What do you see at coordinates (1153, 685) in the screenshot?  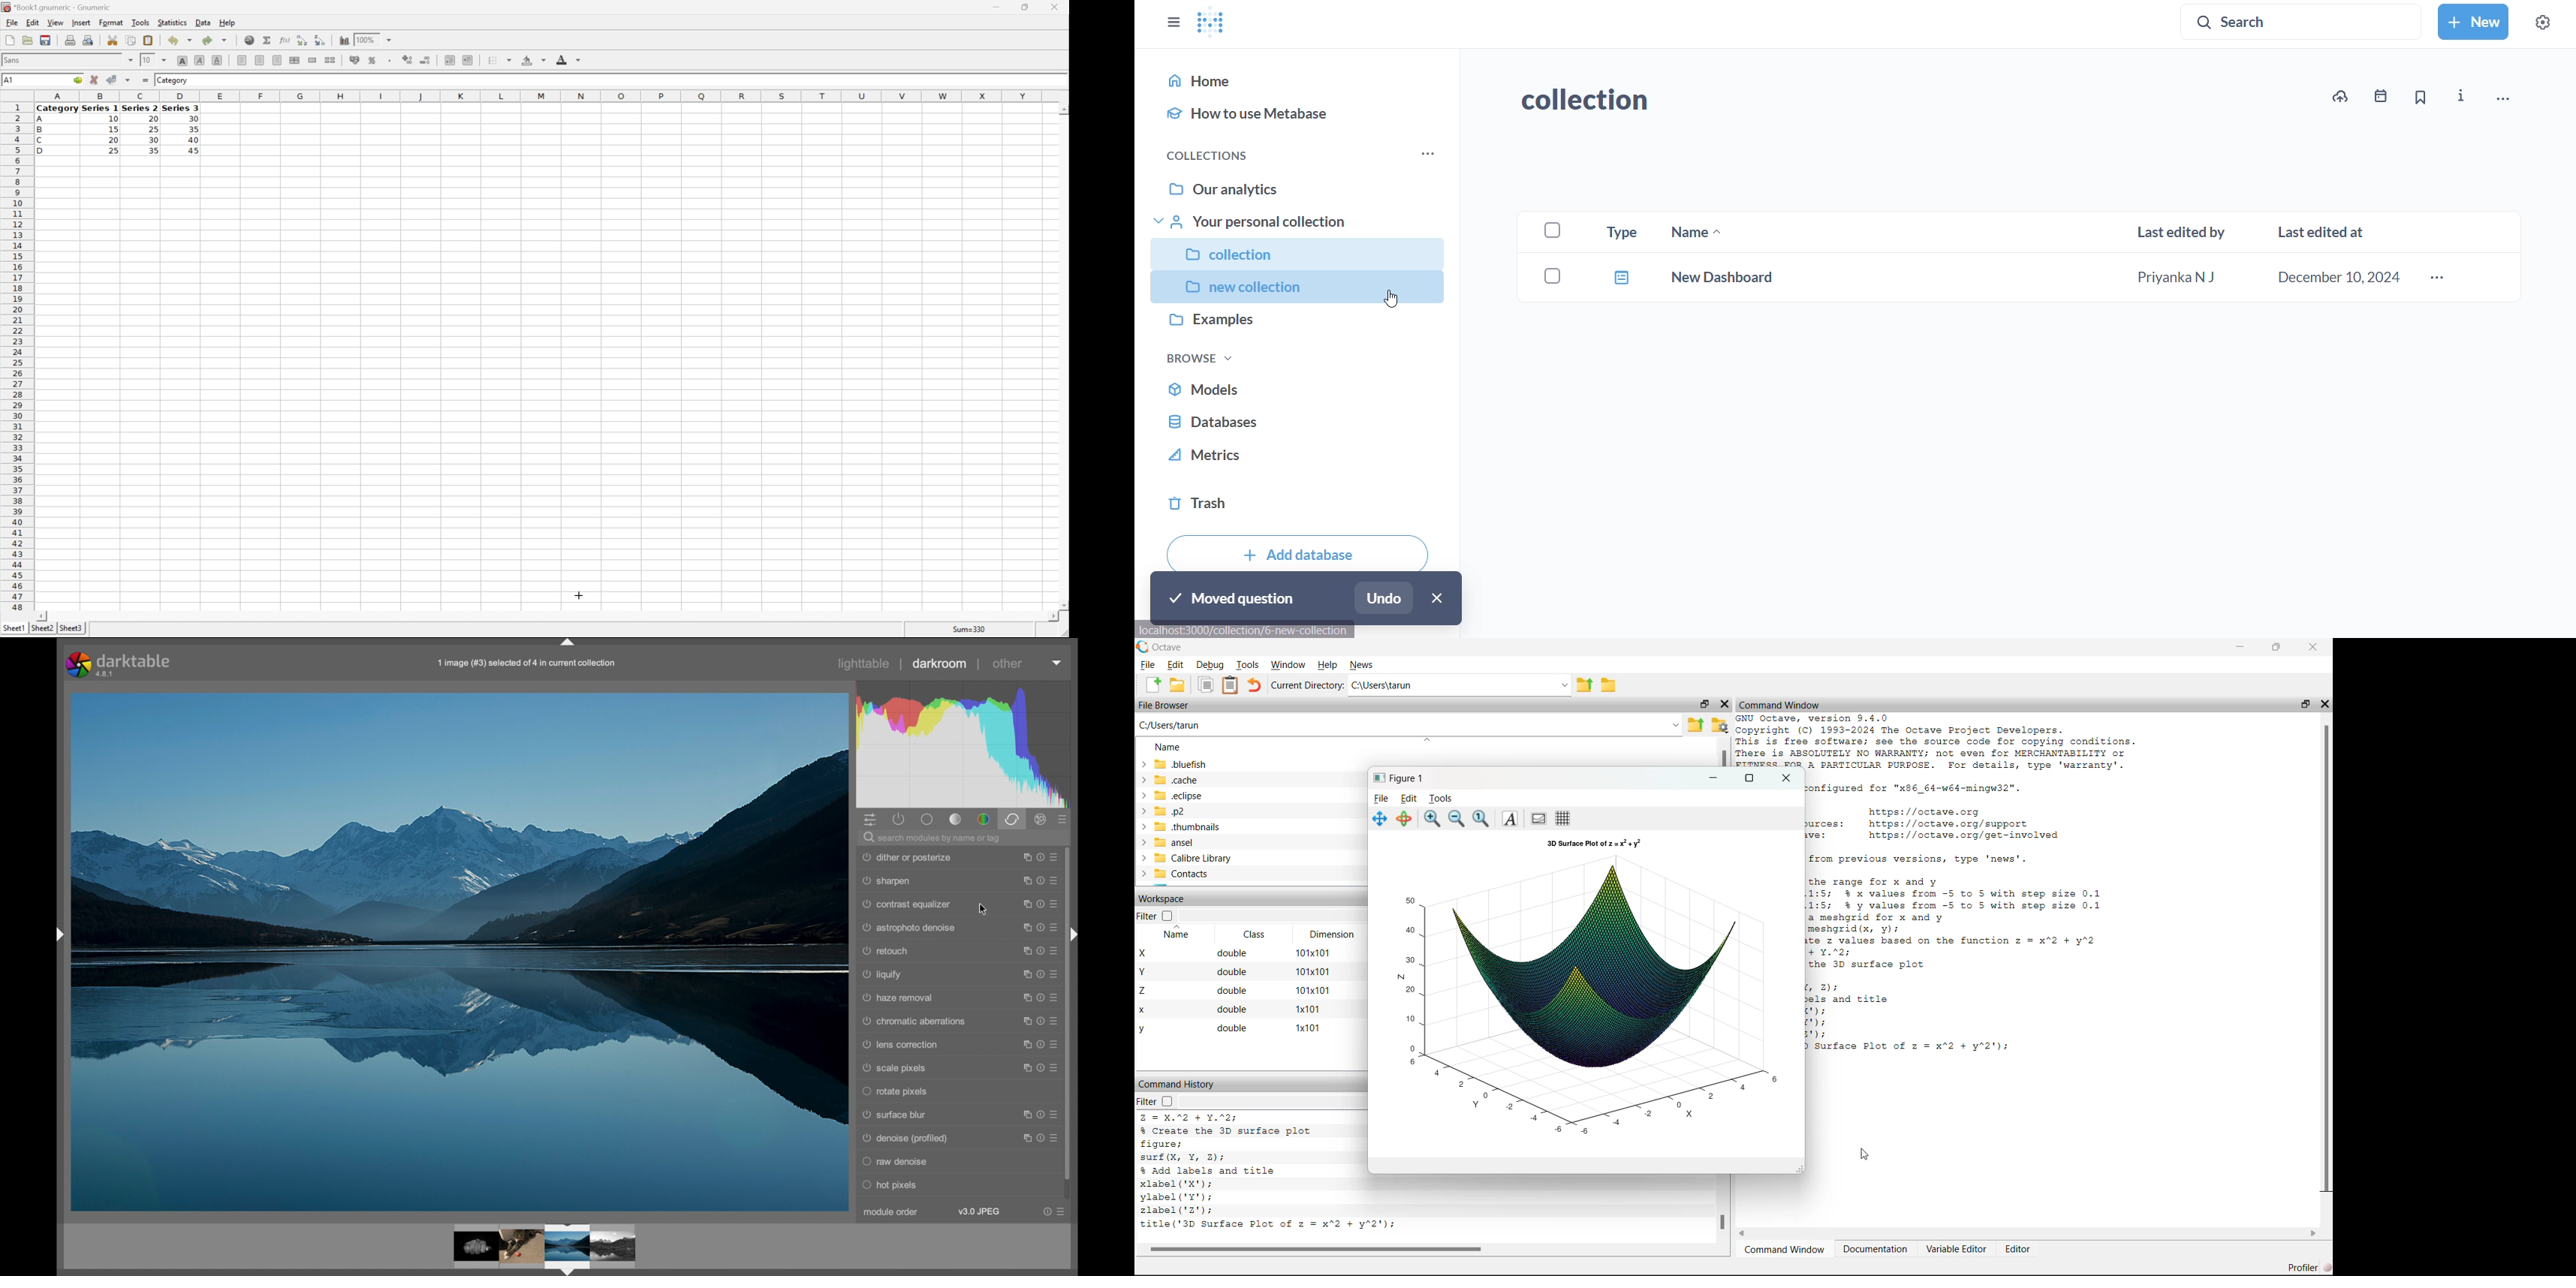 I see `New Document` at bounding box center [1153, 685].